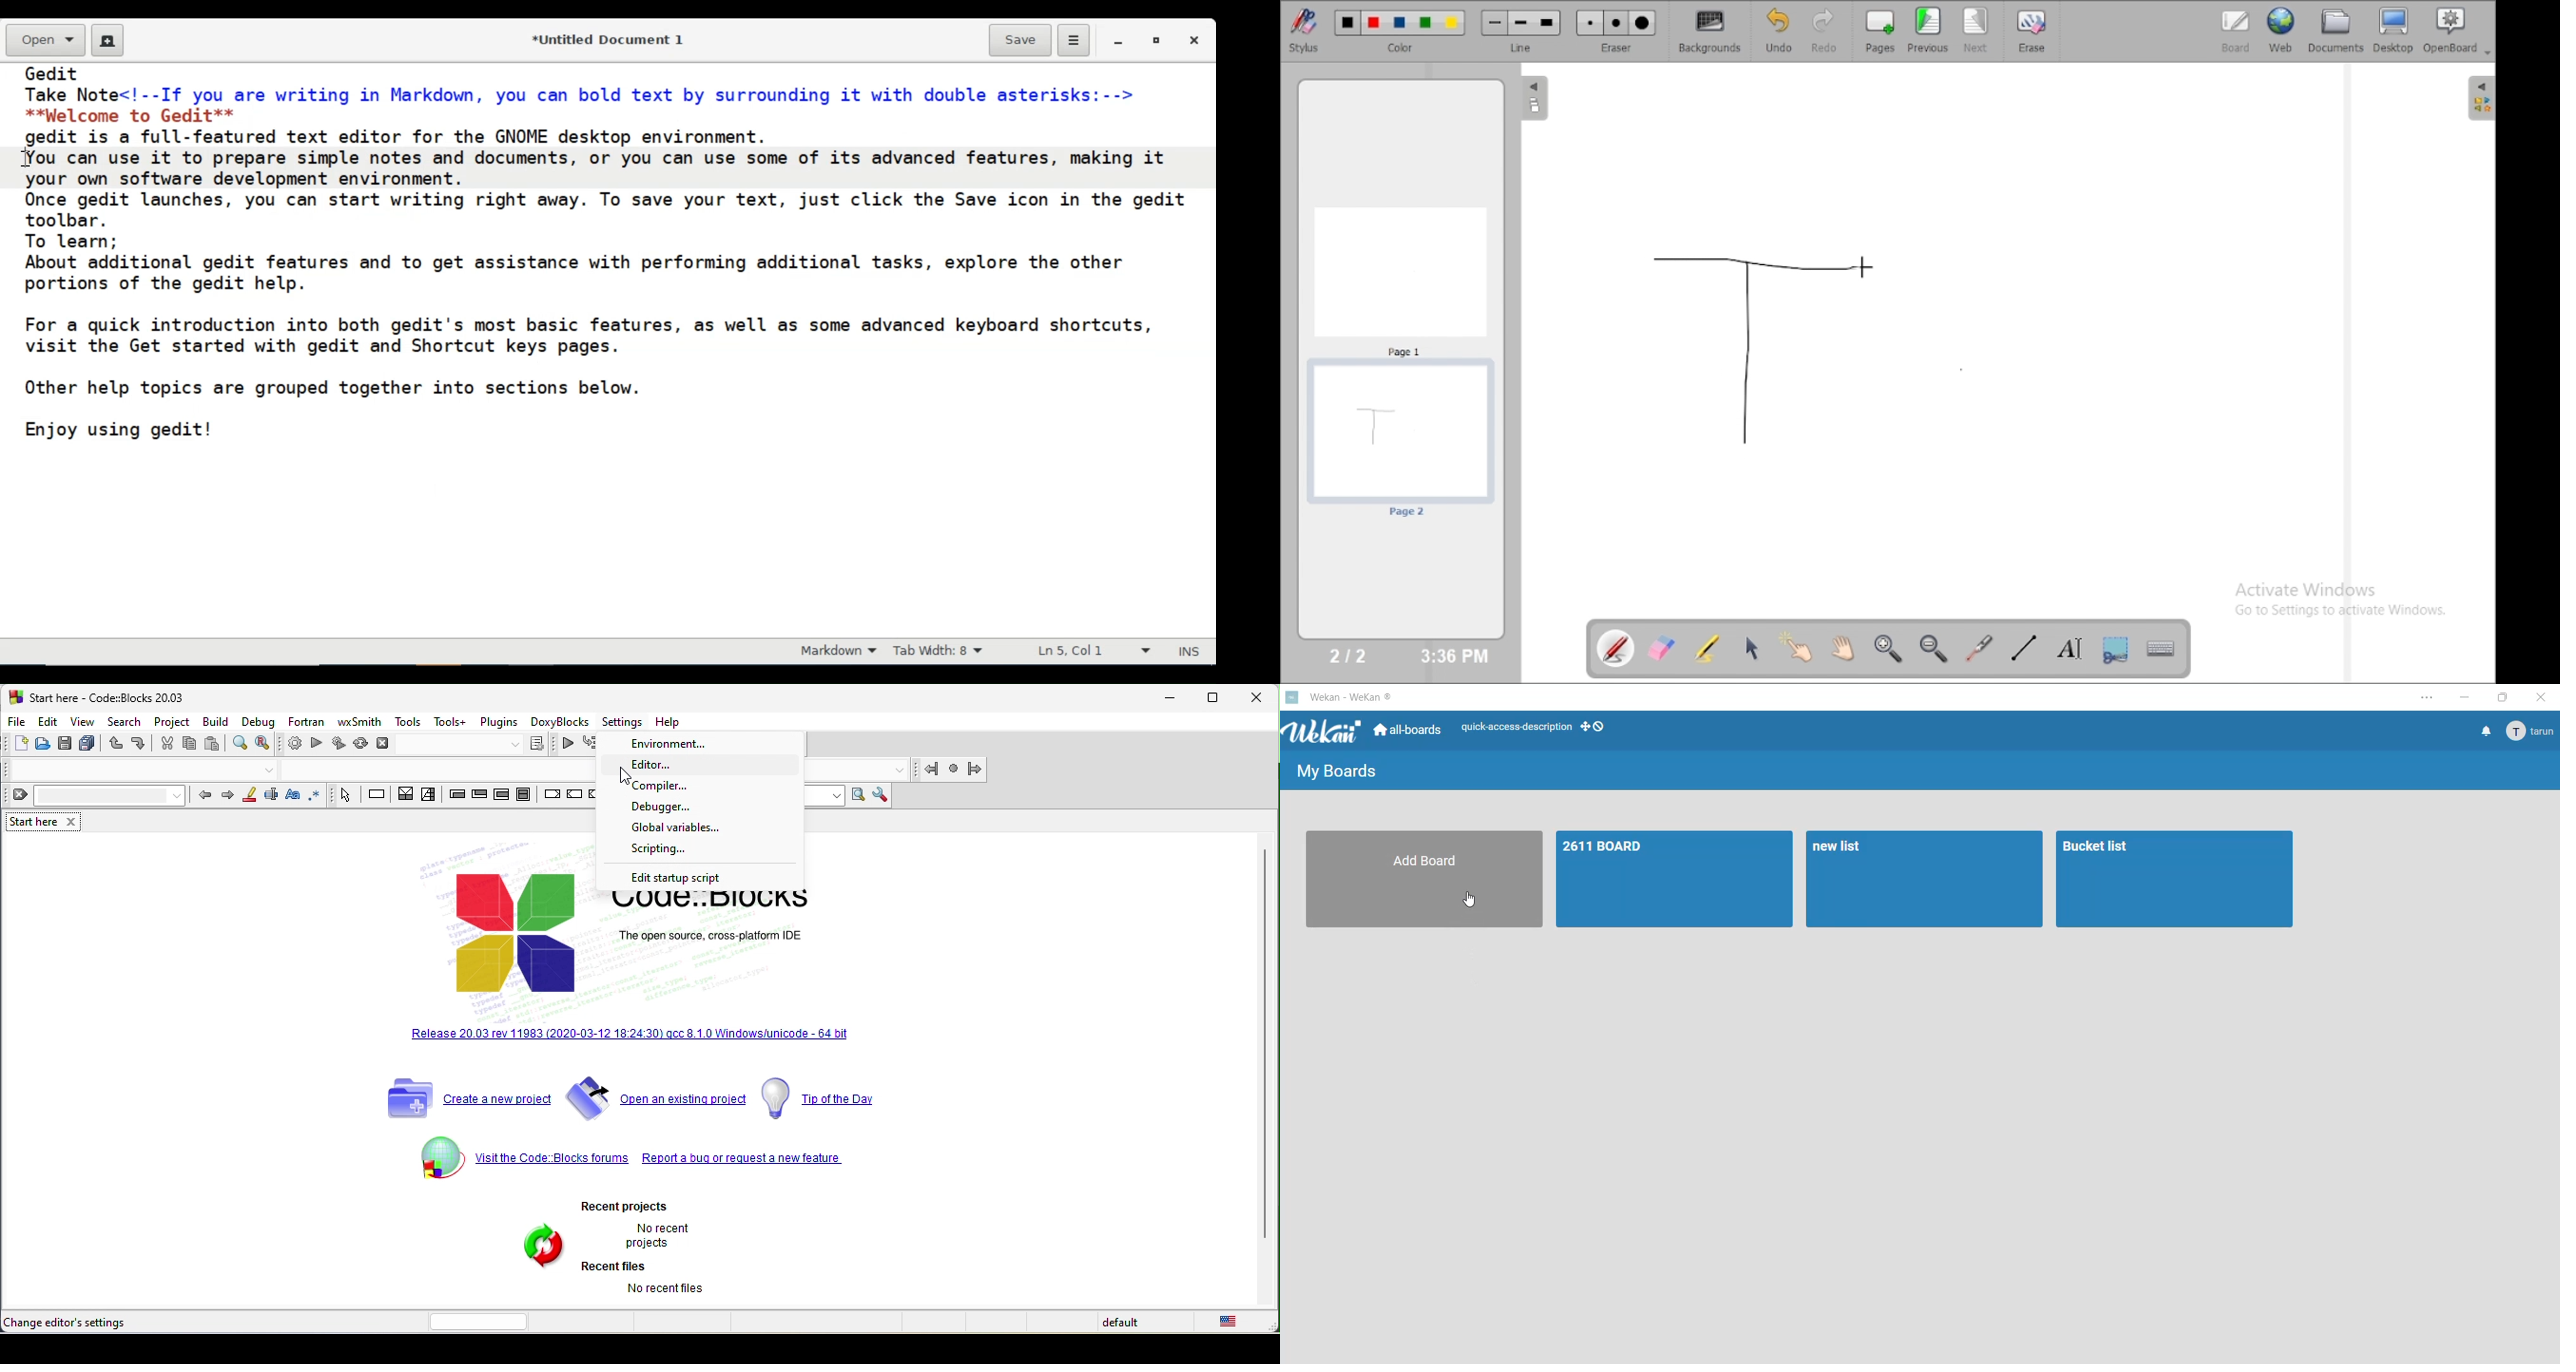  Describe the element at coordinates (2532, 731) in the screenshot. I see `Account` at that location.